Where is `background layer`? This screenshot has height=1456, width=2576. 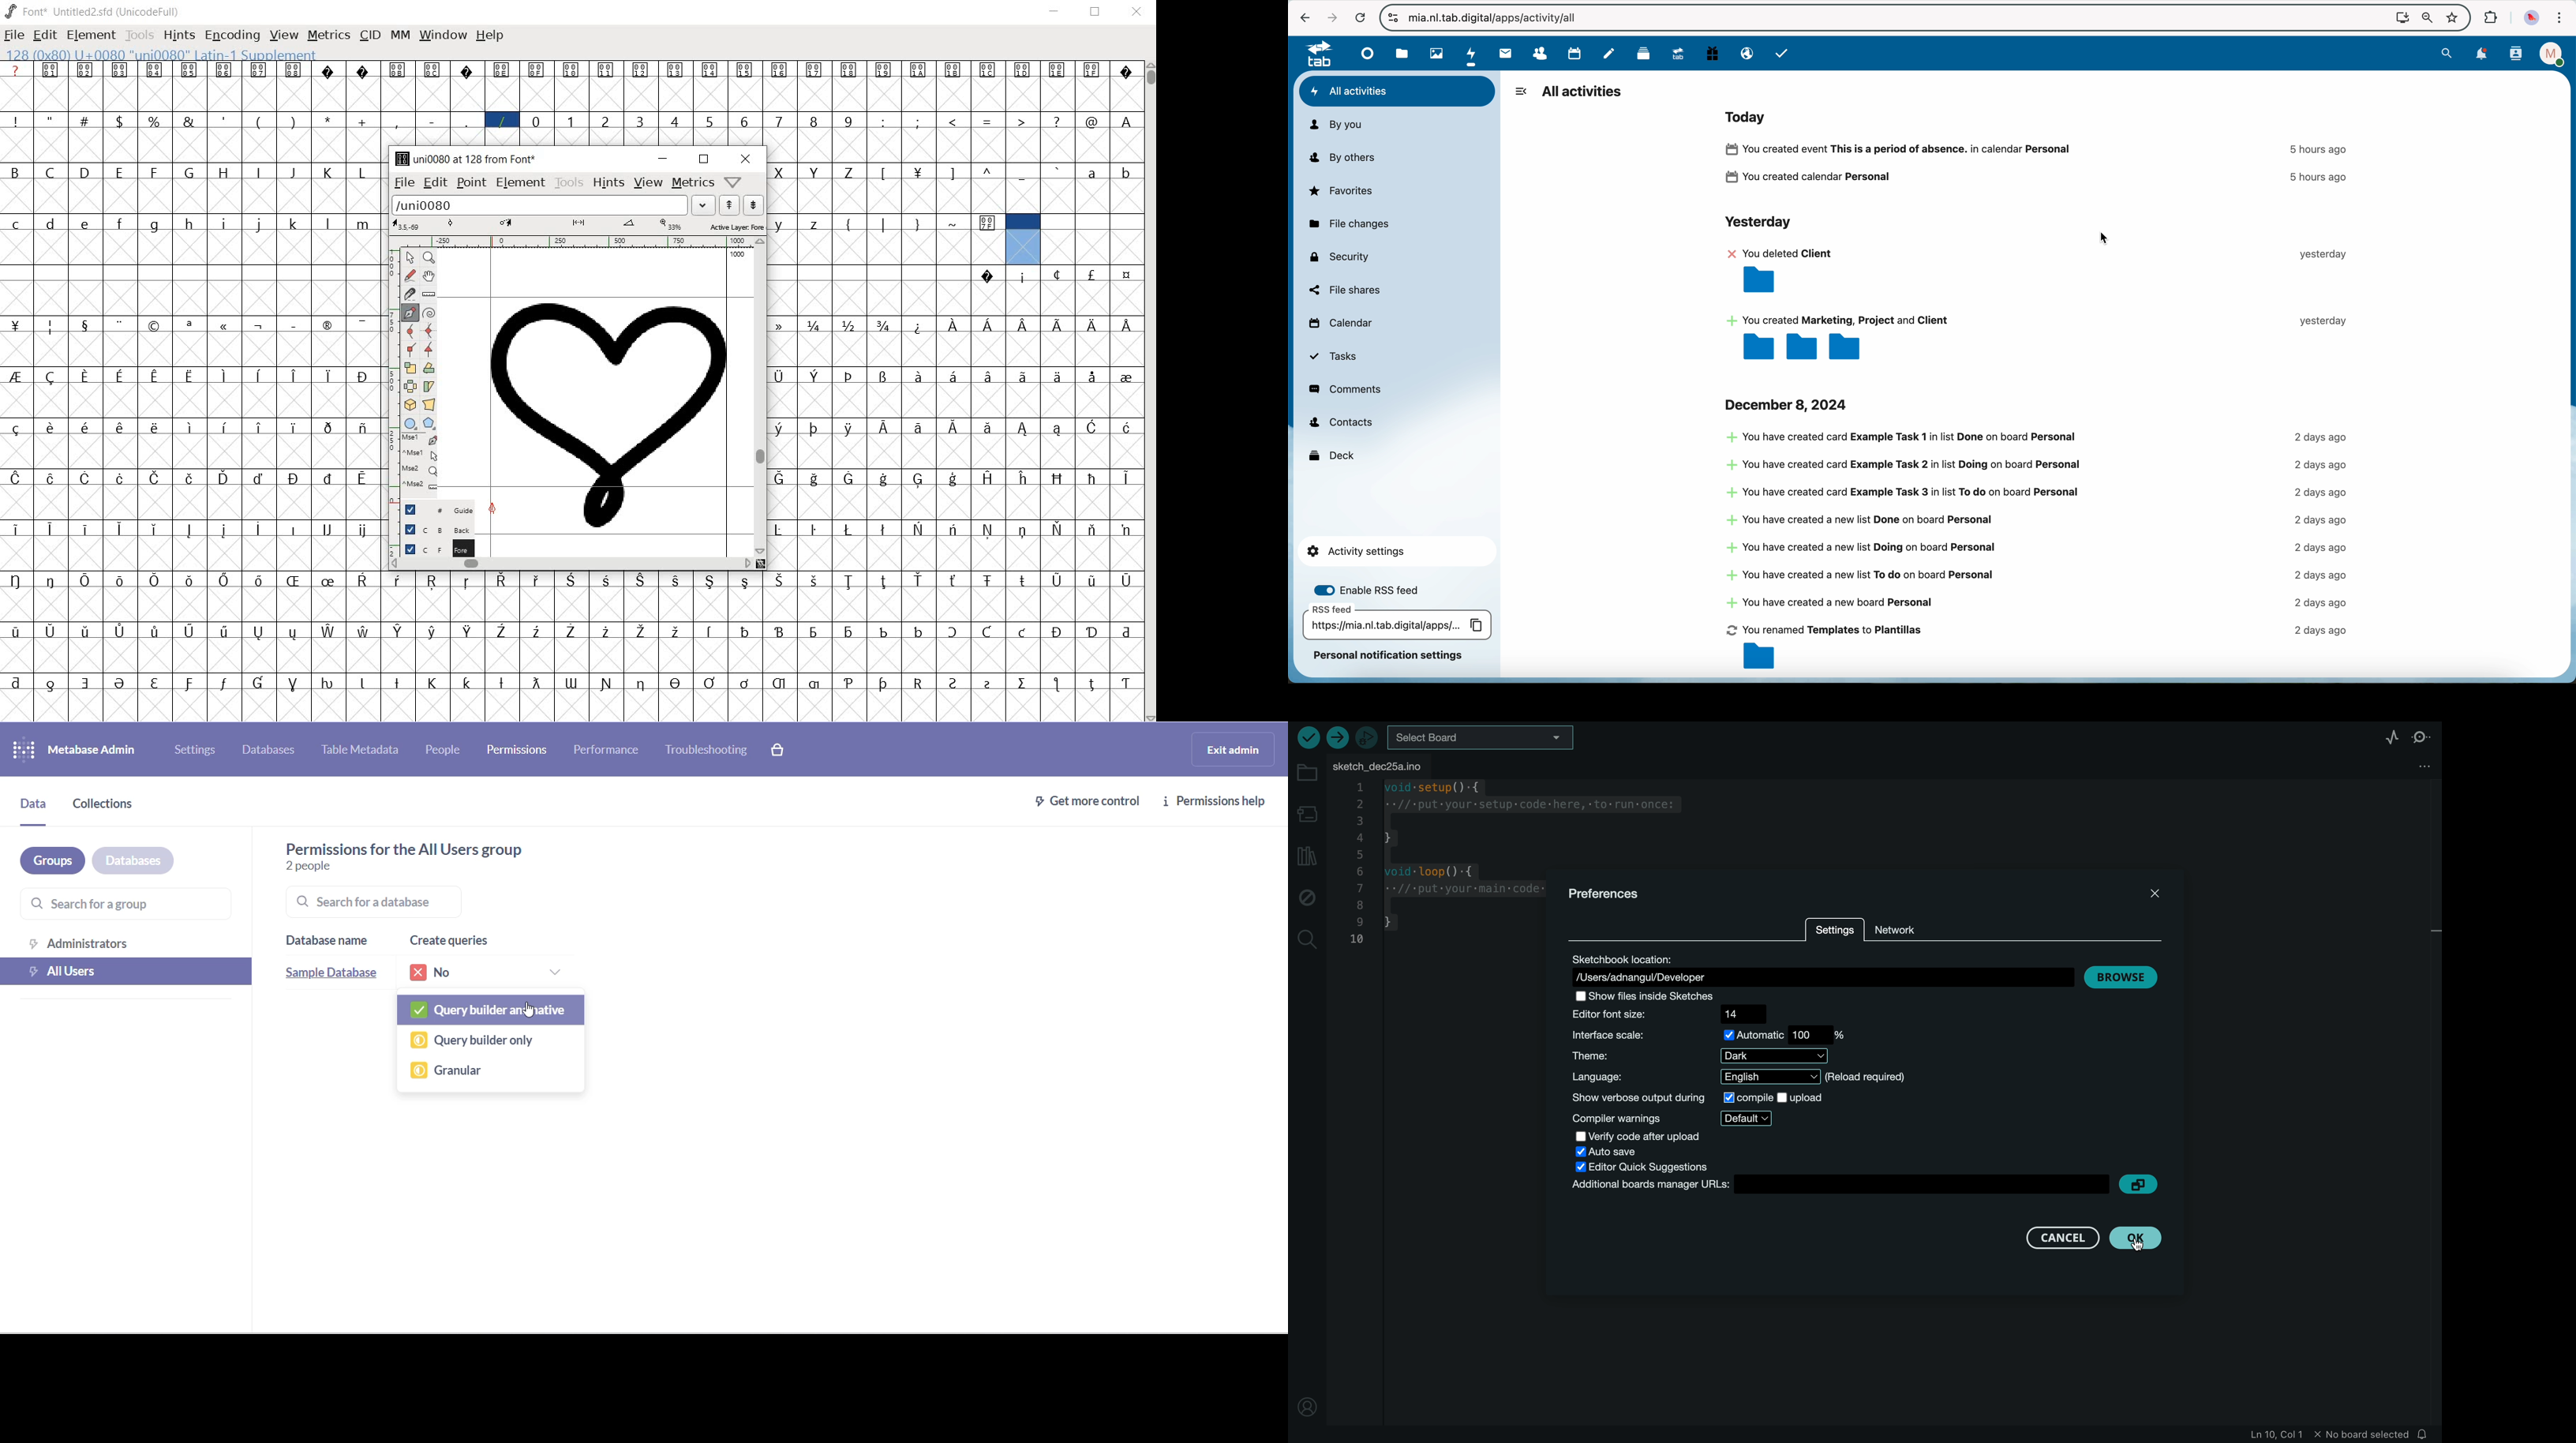 background layer is located at coordinates (432, 529).